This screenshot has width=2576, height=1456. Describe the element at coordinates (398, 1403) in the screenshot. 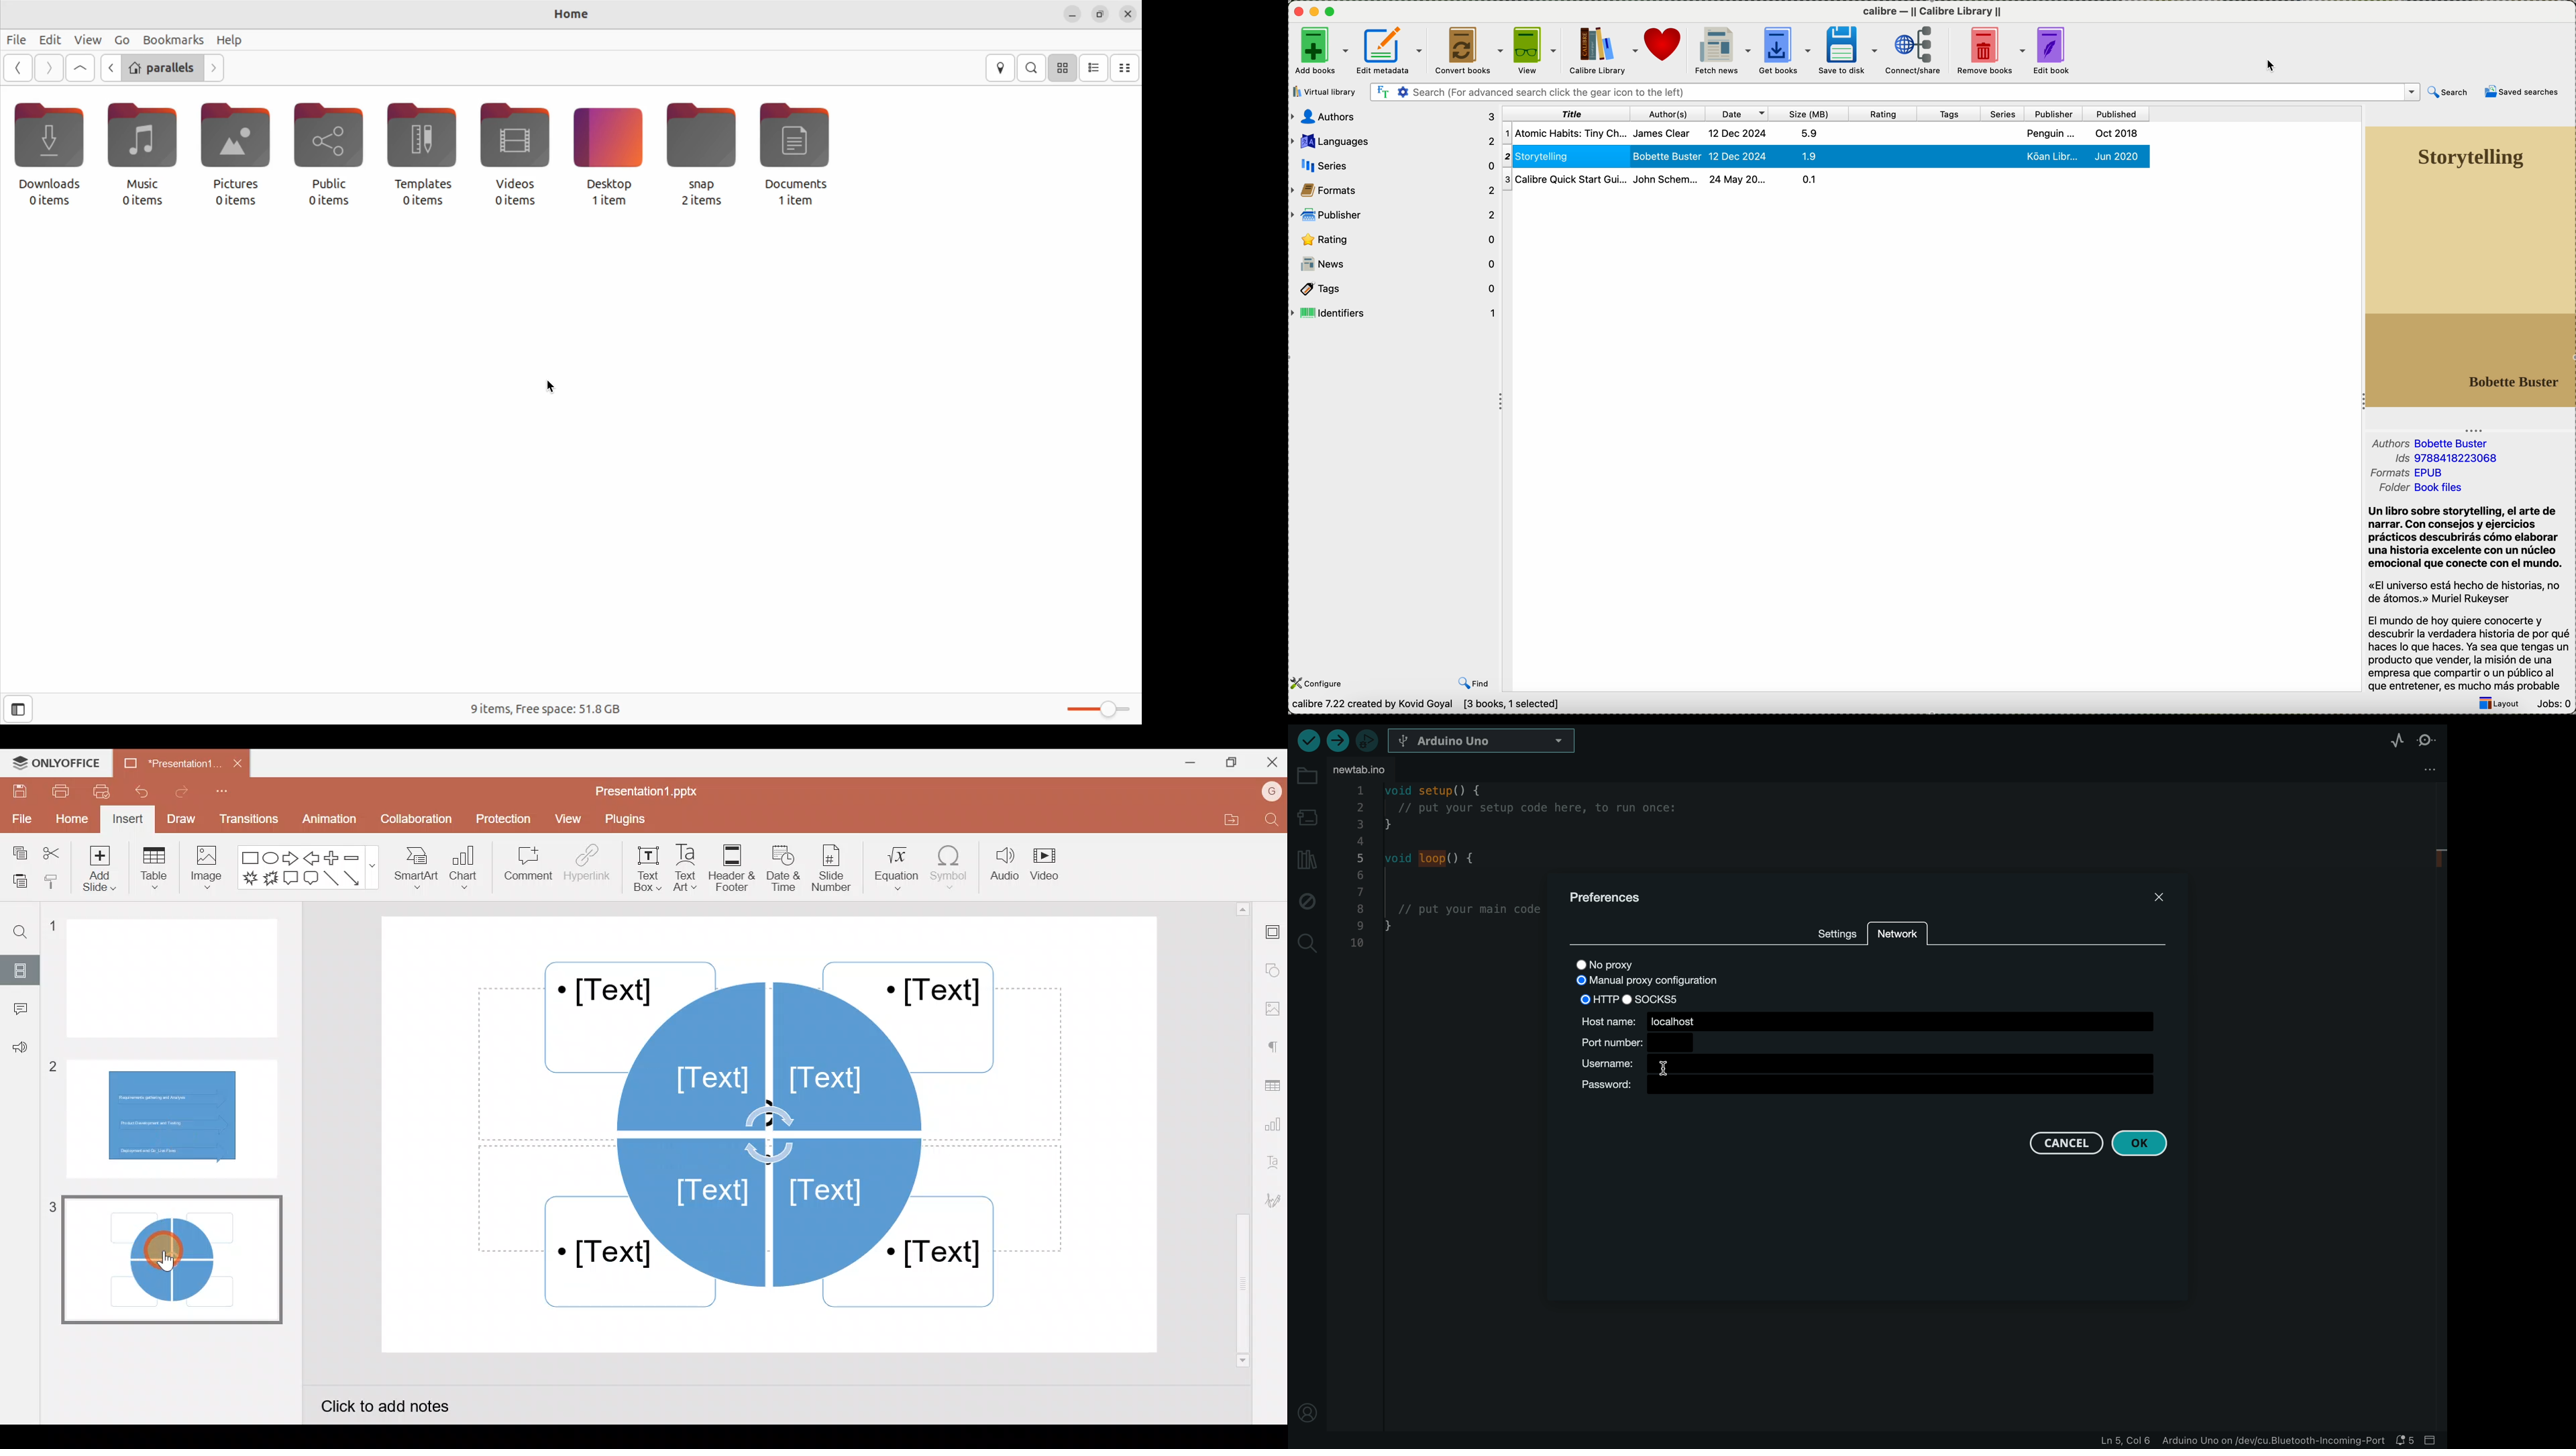

I see `Click to add notes` at that location.